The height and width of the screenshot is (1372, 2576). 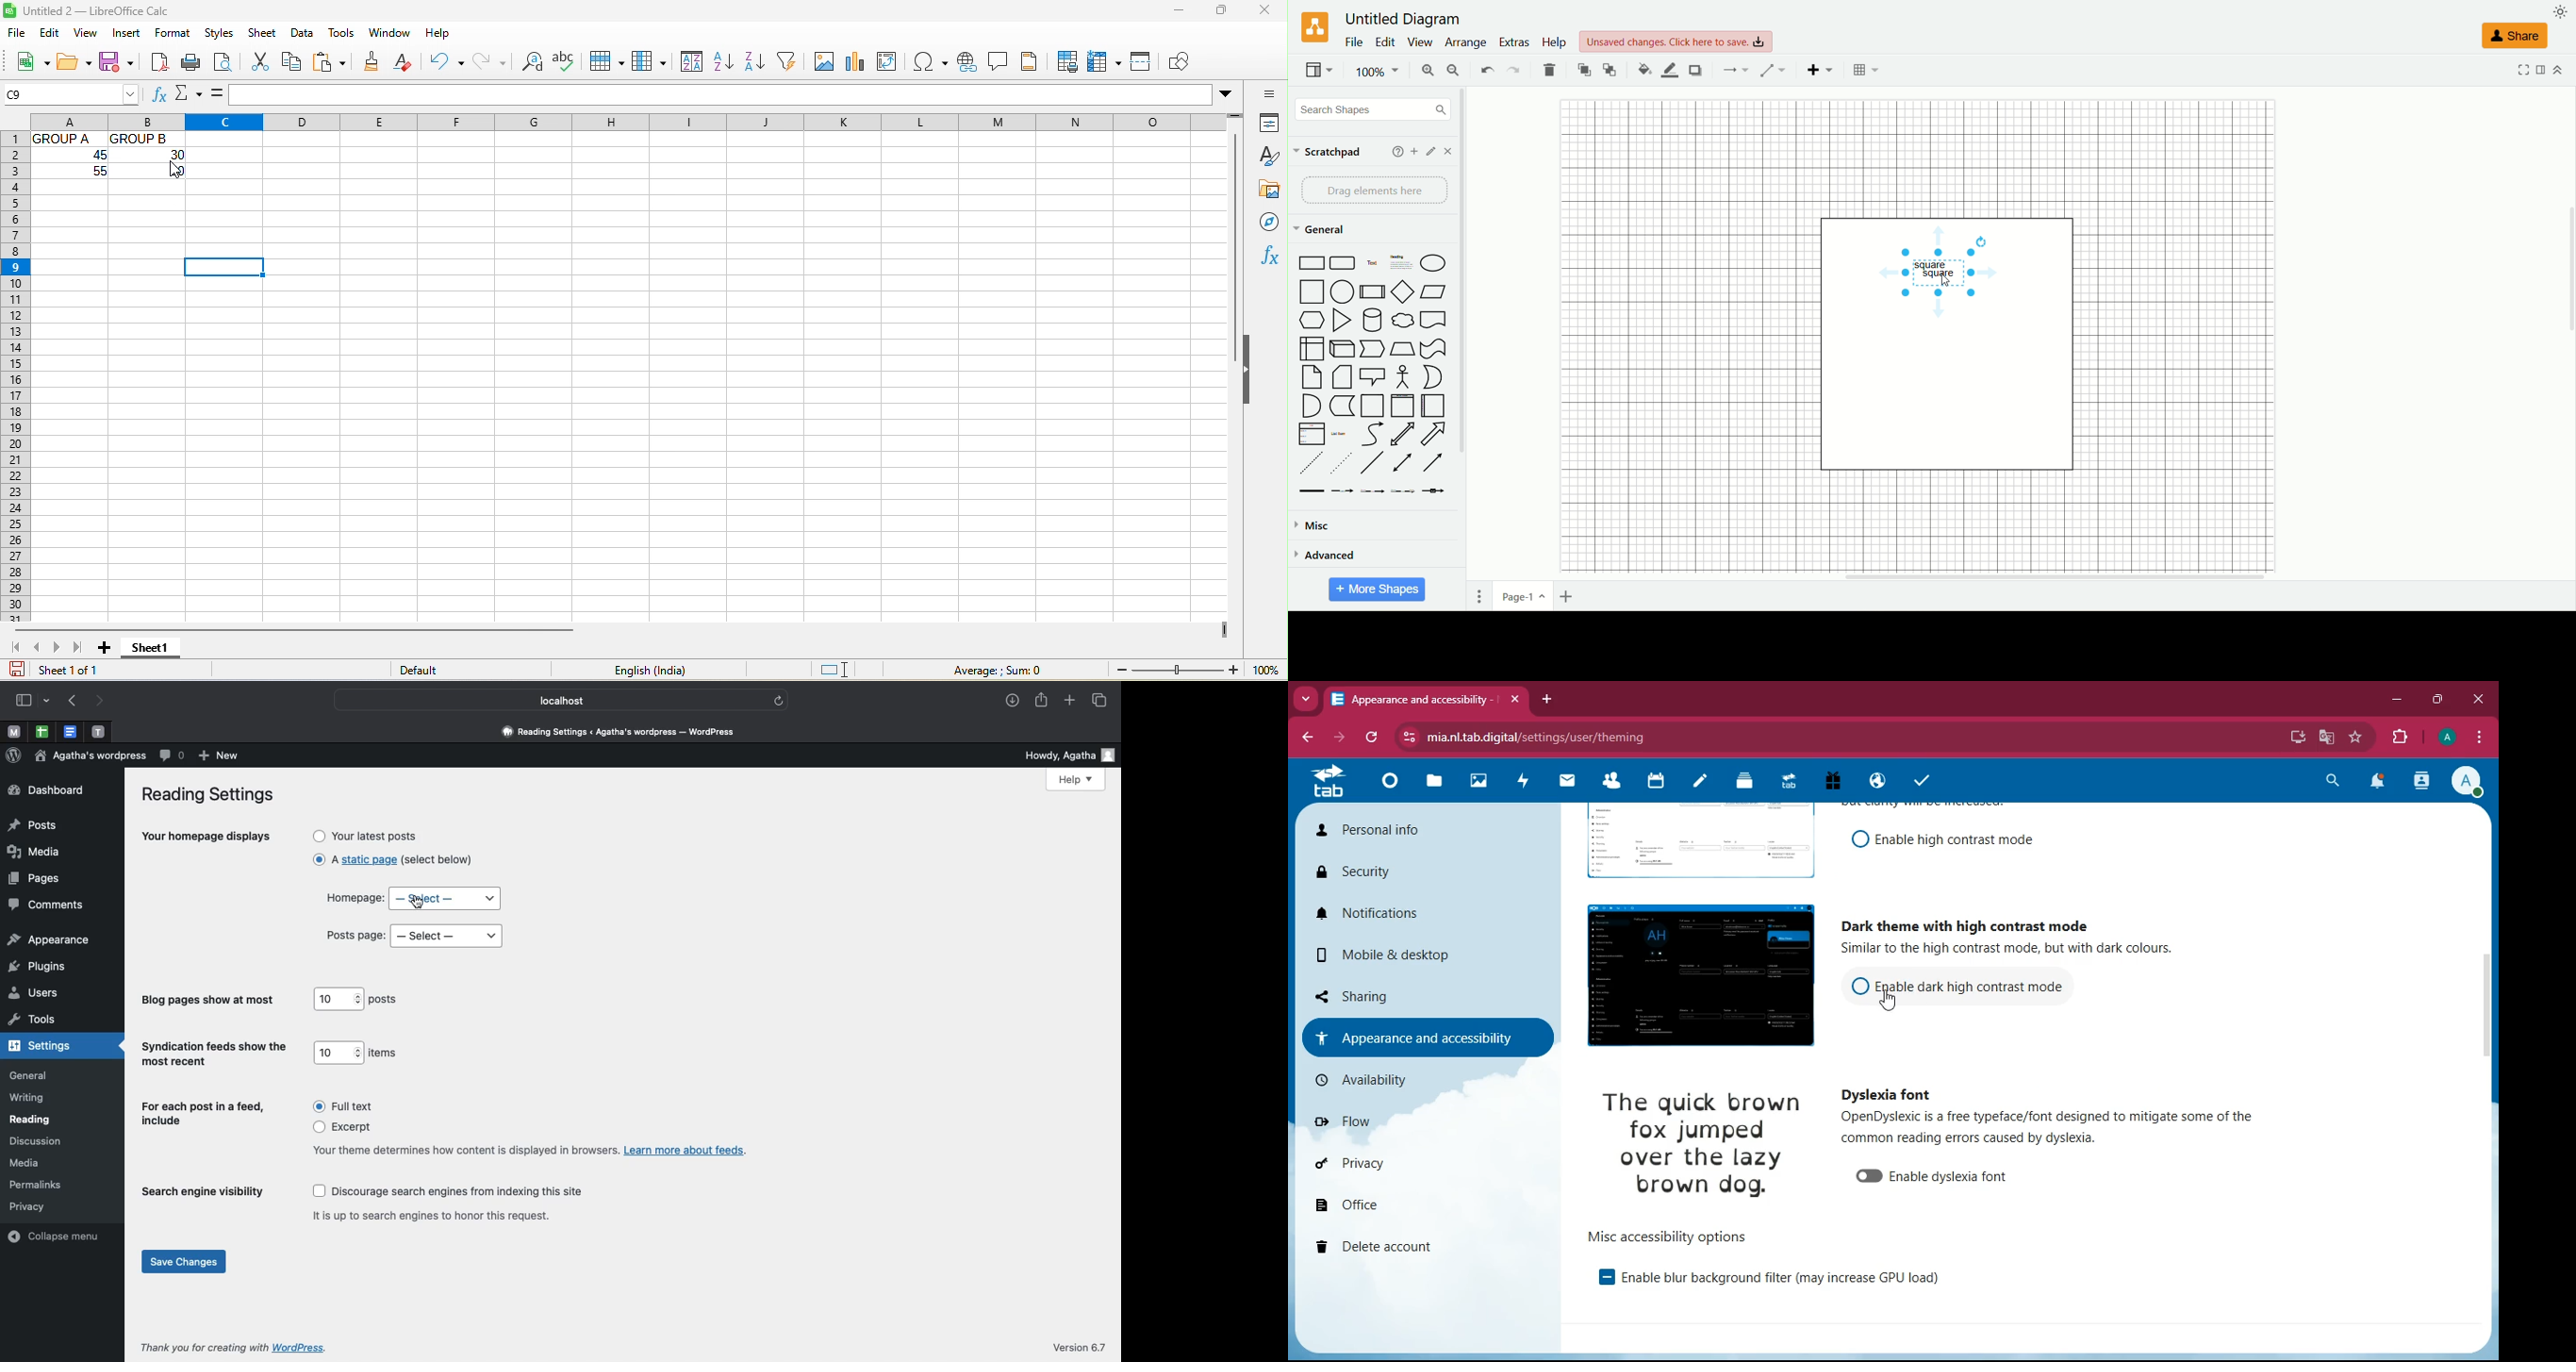 I want to click on favourite, so click(x=2353, y=738).